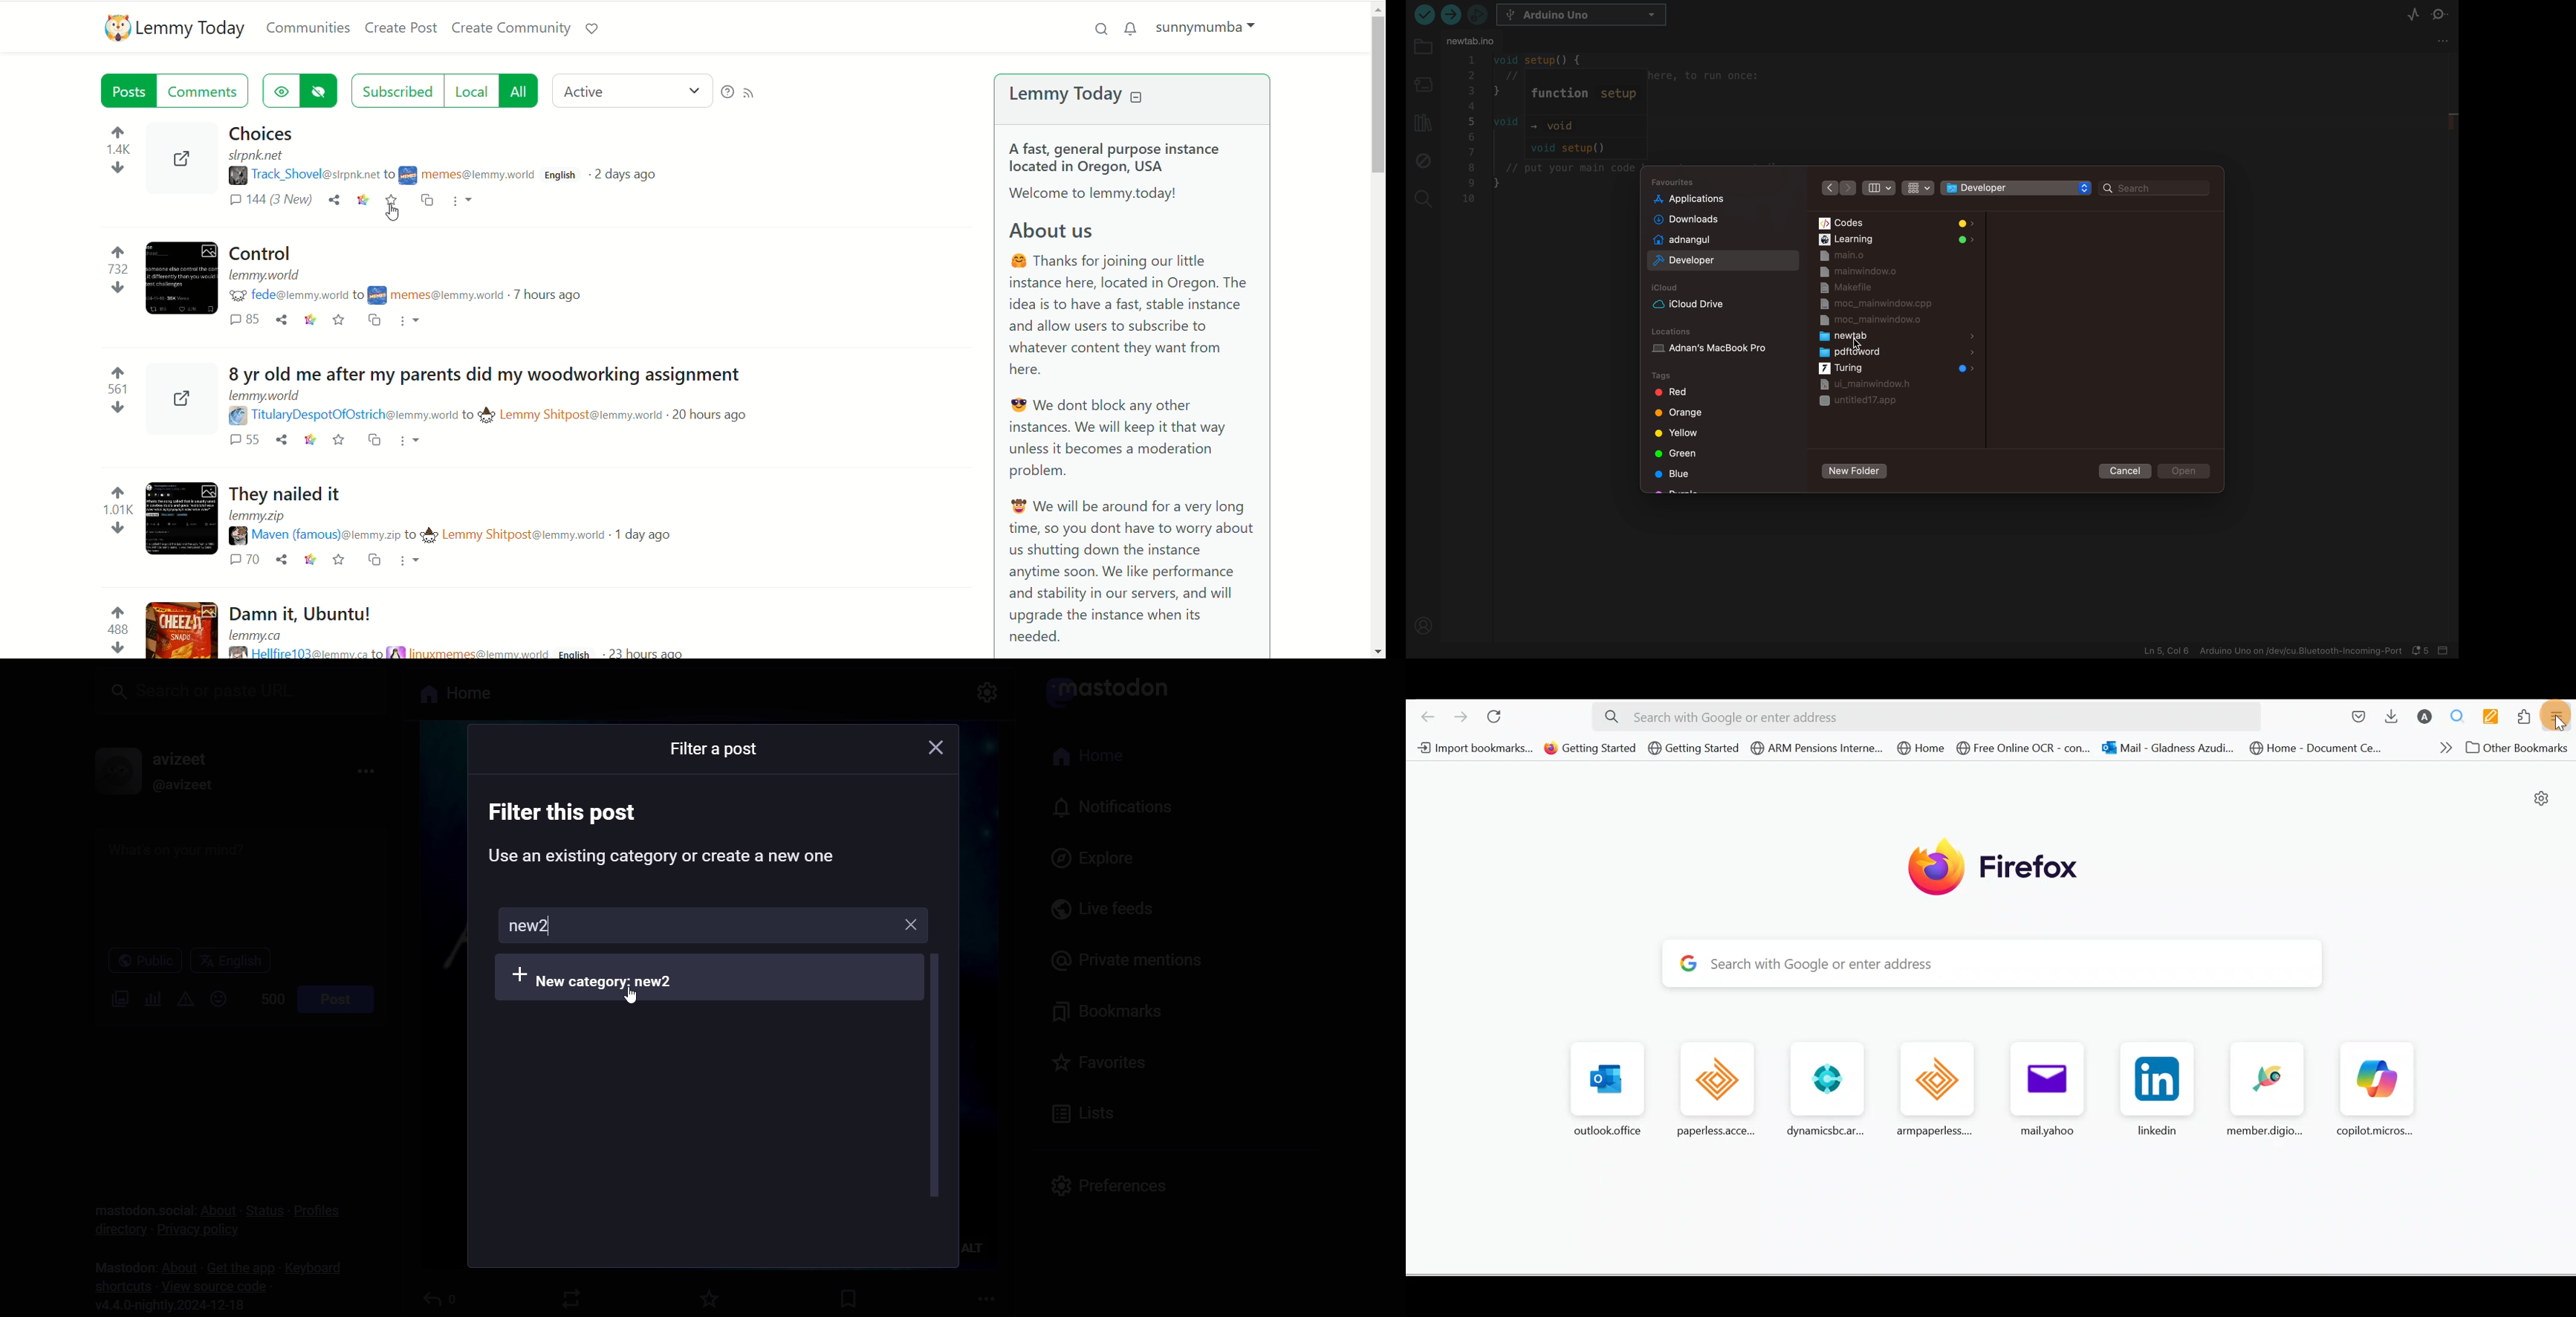 The image size is (2576, 1344). Describe the element at coordinates (2494, 718) in the screenshot. I see `Multi keywords highlighter` at that location.